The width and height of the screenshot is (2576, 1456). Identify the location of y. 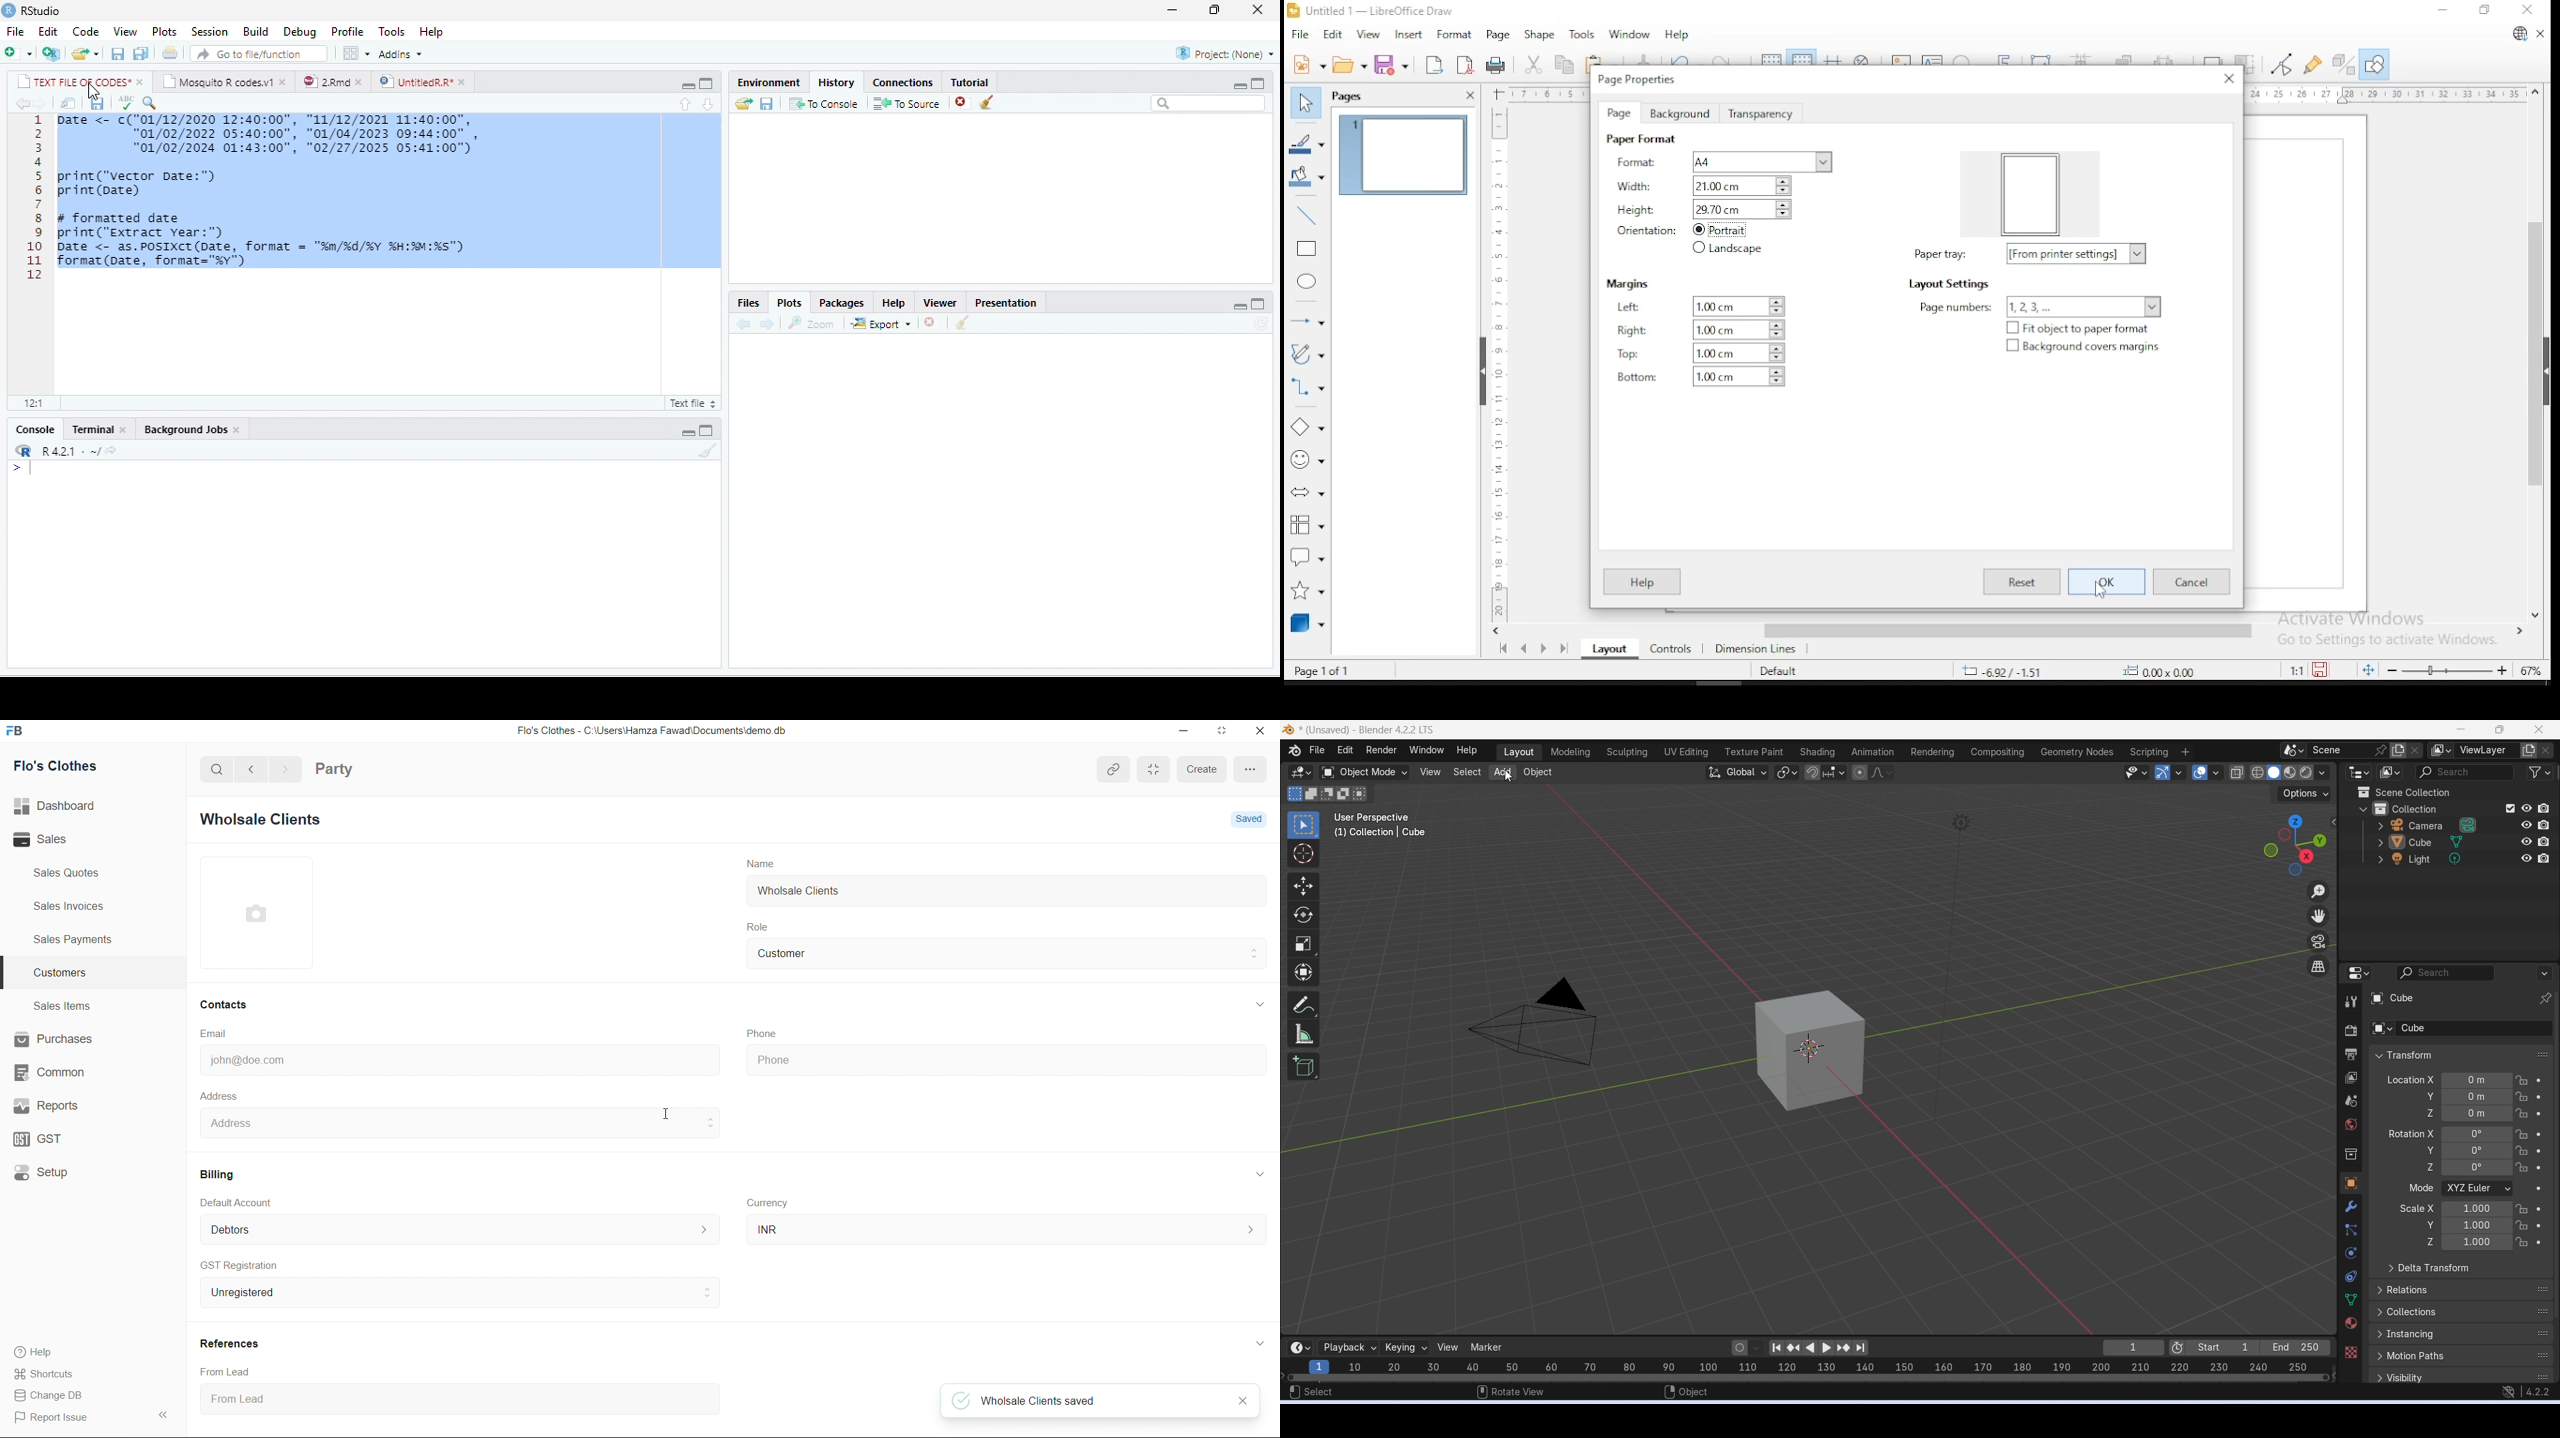
(2426, 1096).